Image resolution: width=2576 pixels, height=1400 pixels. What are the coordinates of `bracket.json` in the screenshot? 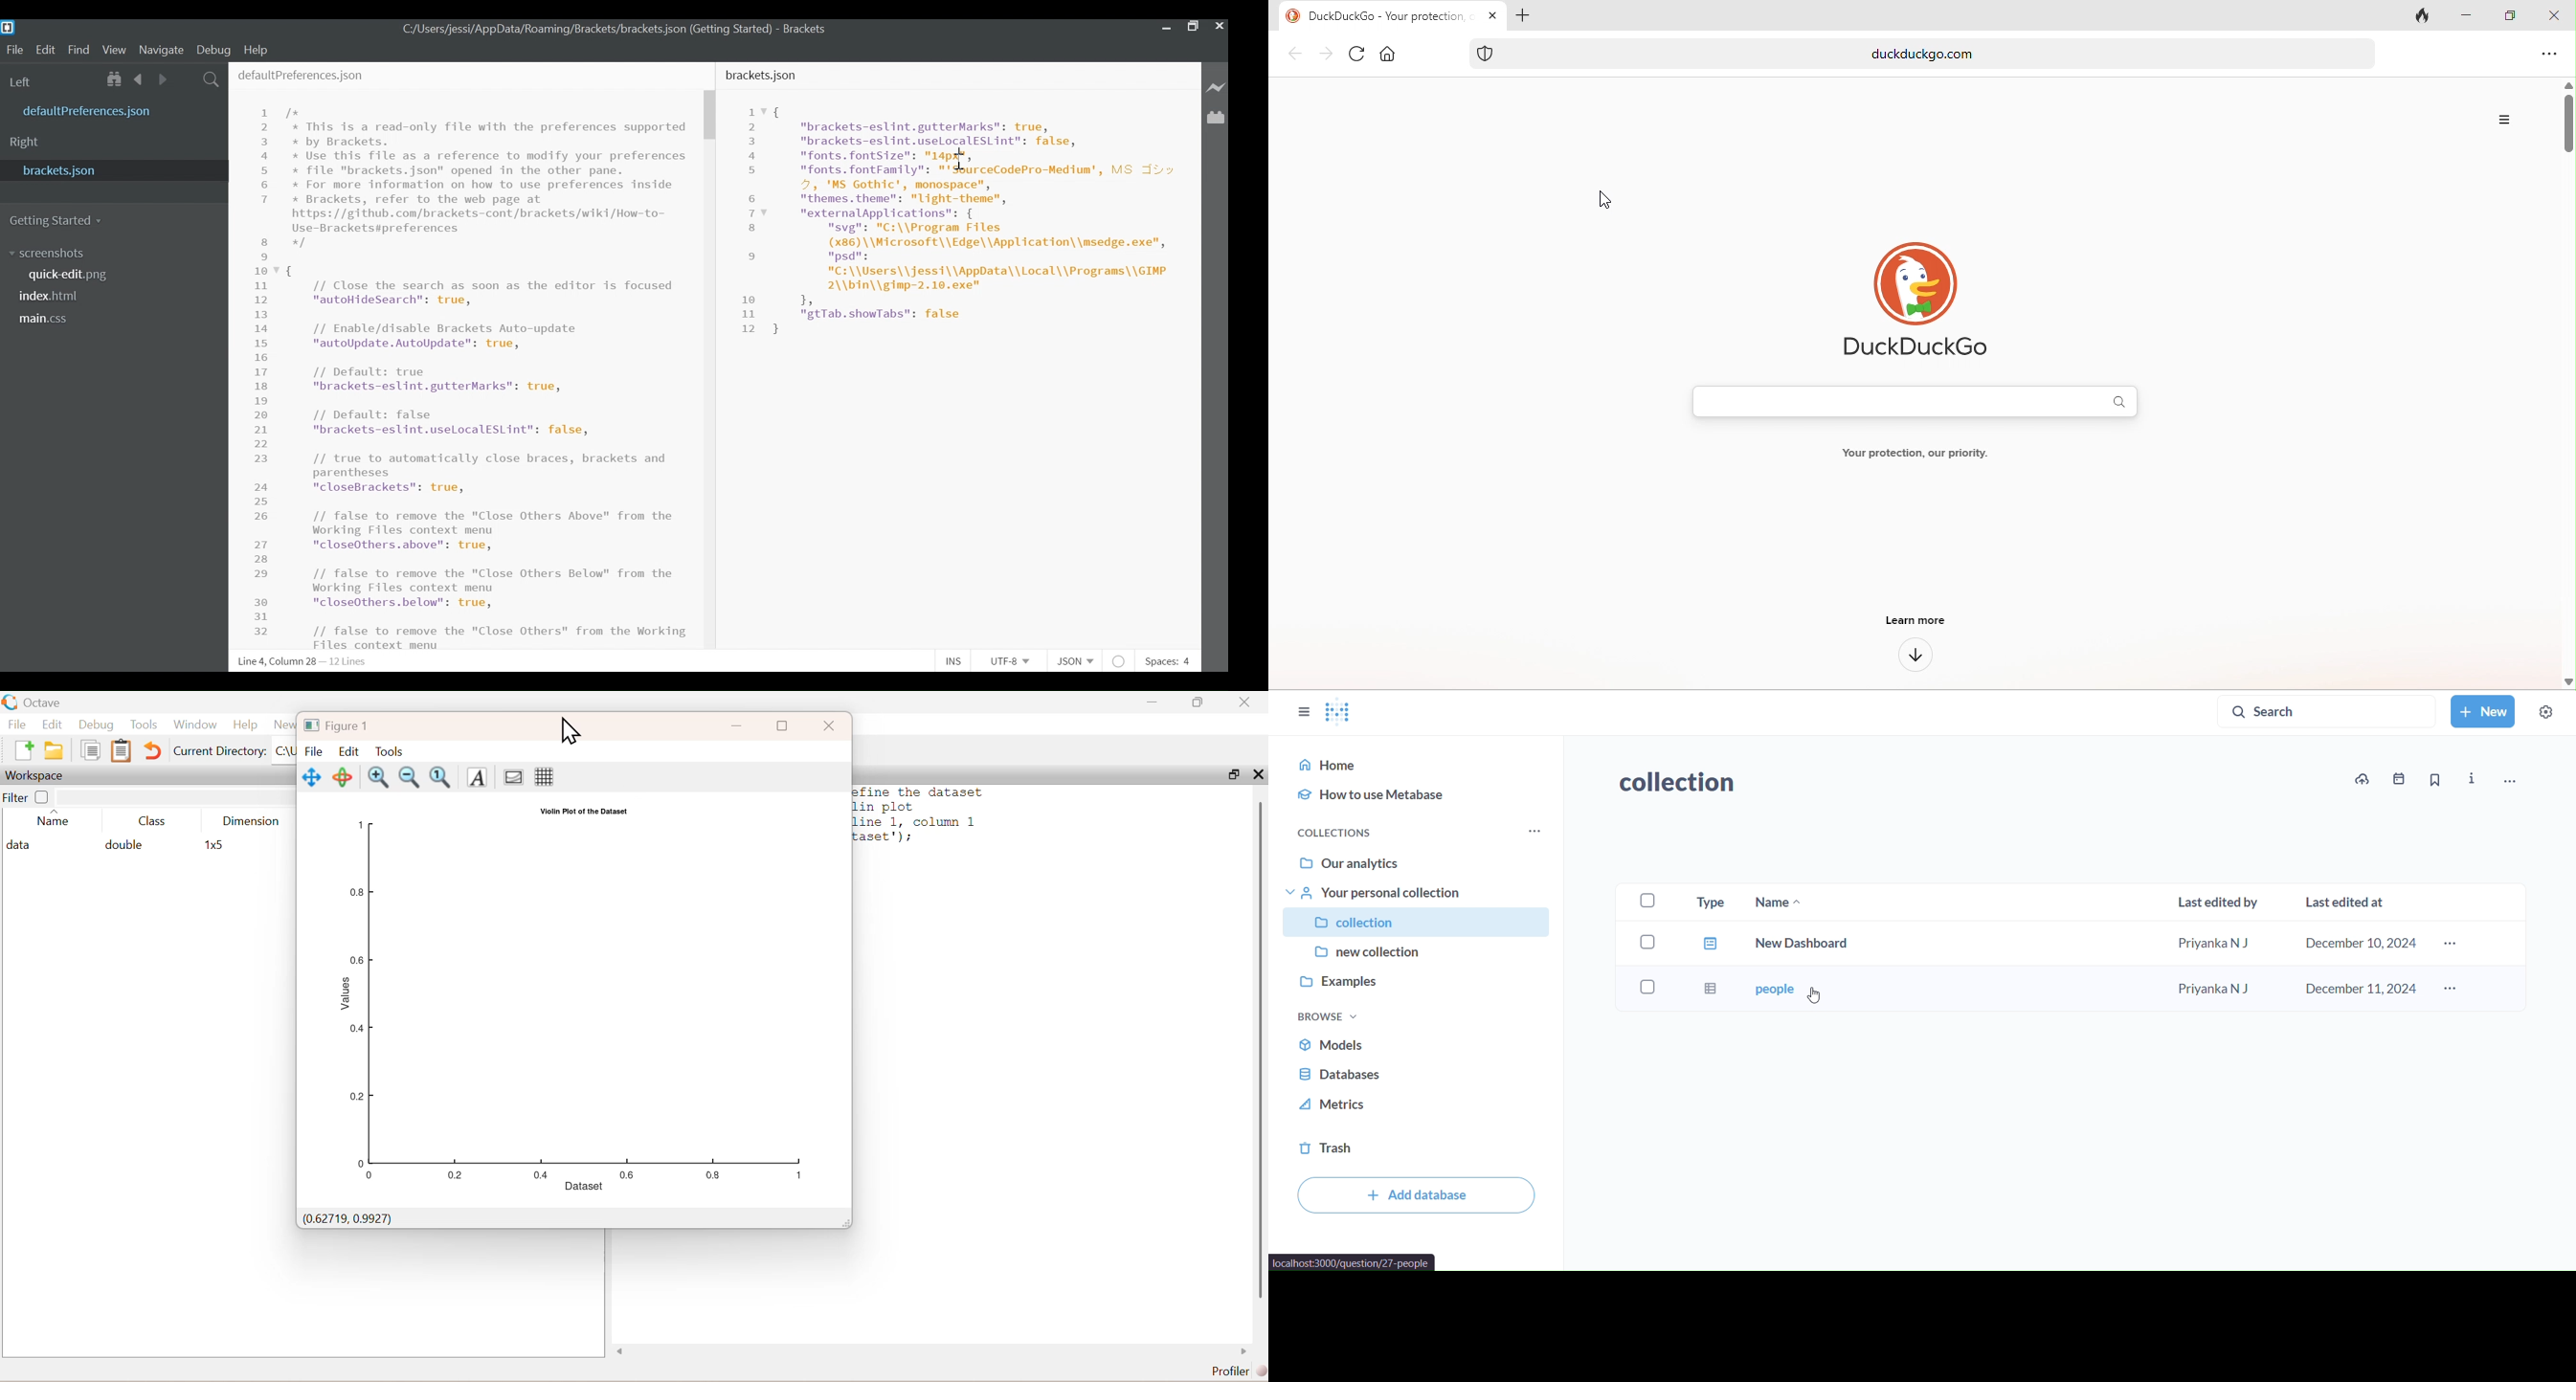 It's located at (110, 171).